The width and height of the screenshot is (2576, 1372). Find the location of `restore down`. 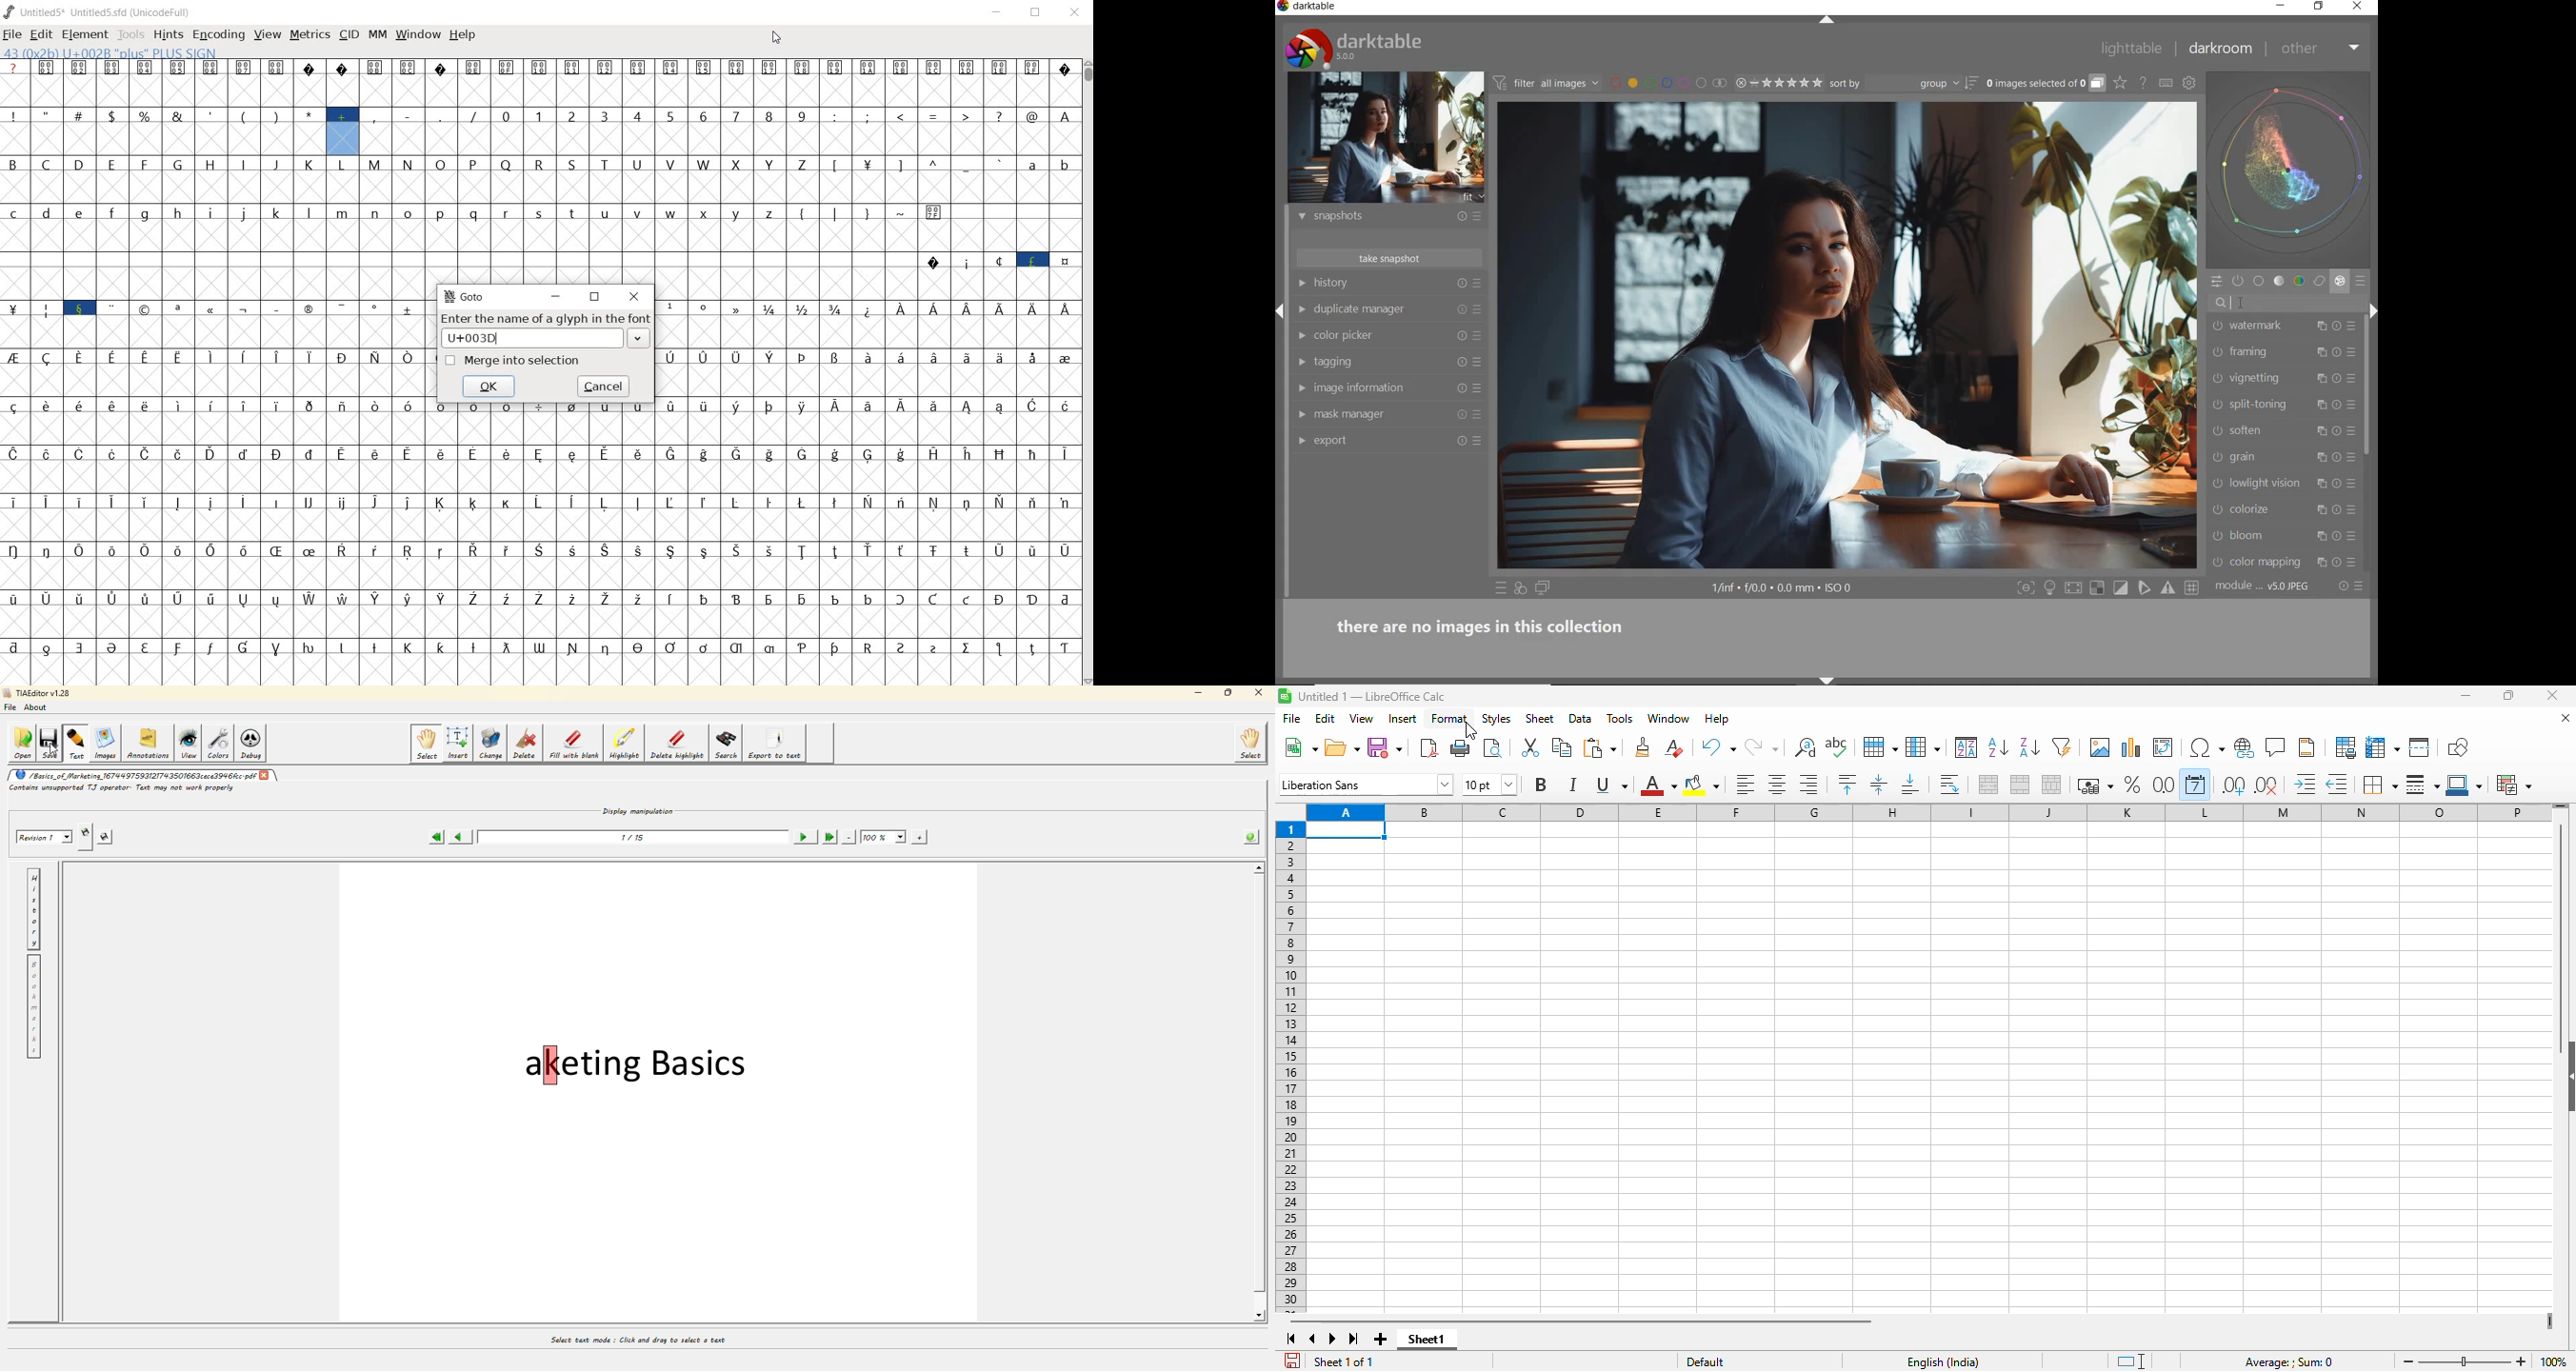

restore down is located at coordinates (1035, 13).